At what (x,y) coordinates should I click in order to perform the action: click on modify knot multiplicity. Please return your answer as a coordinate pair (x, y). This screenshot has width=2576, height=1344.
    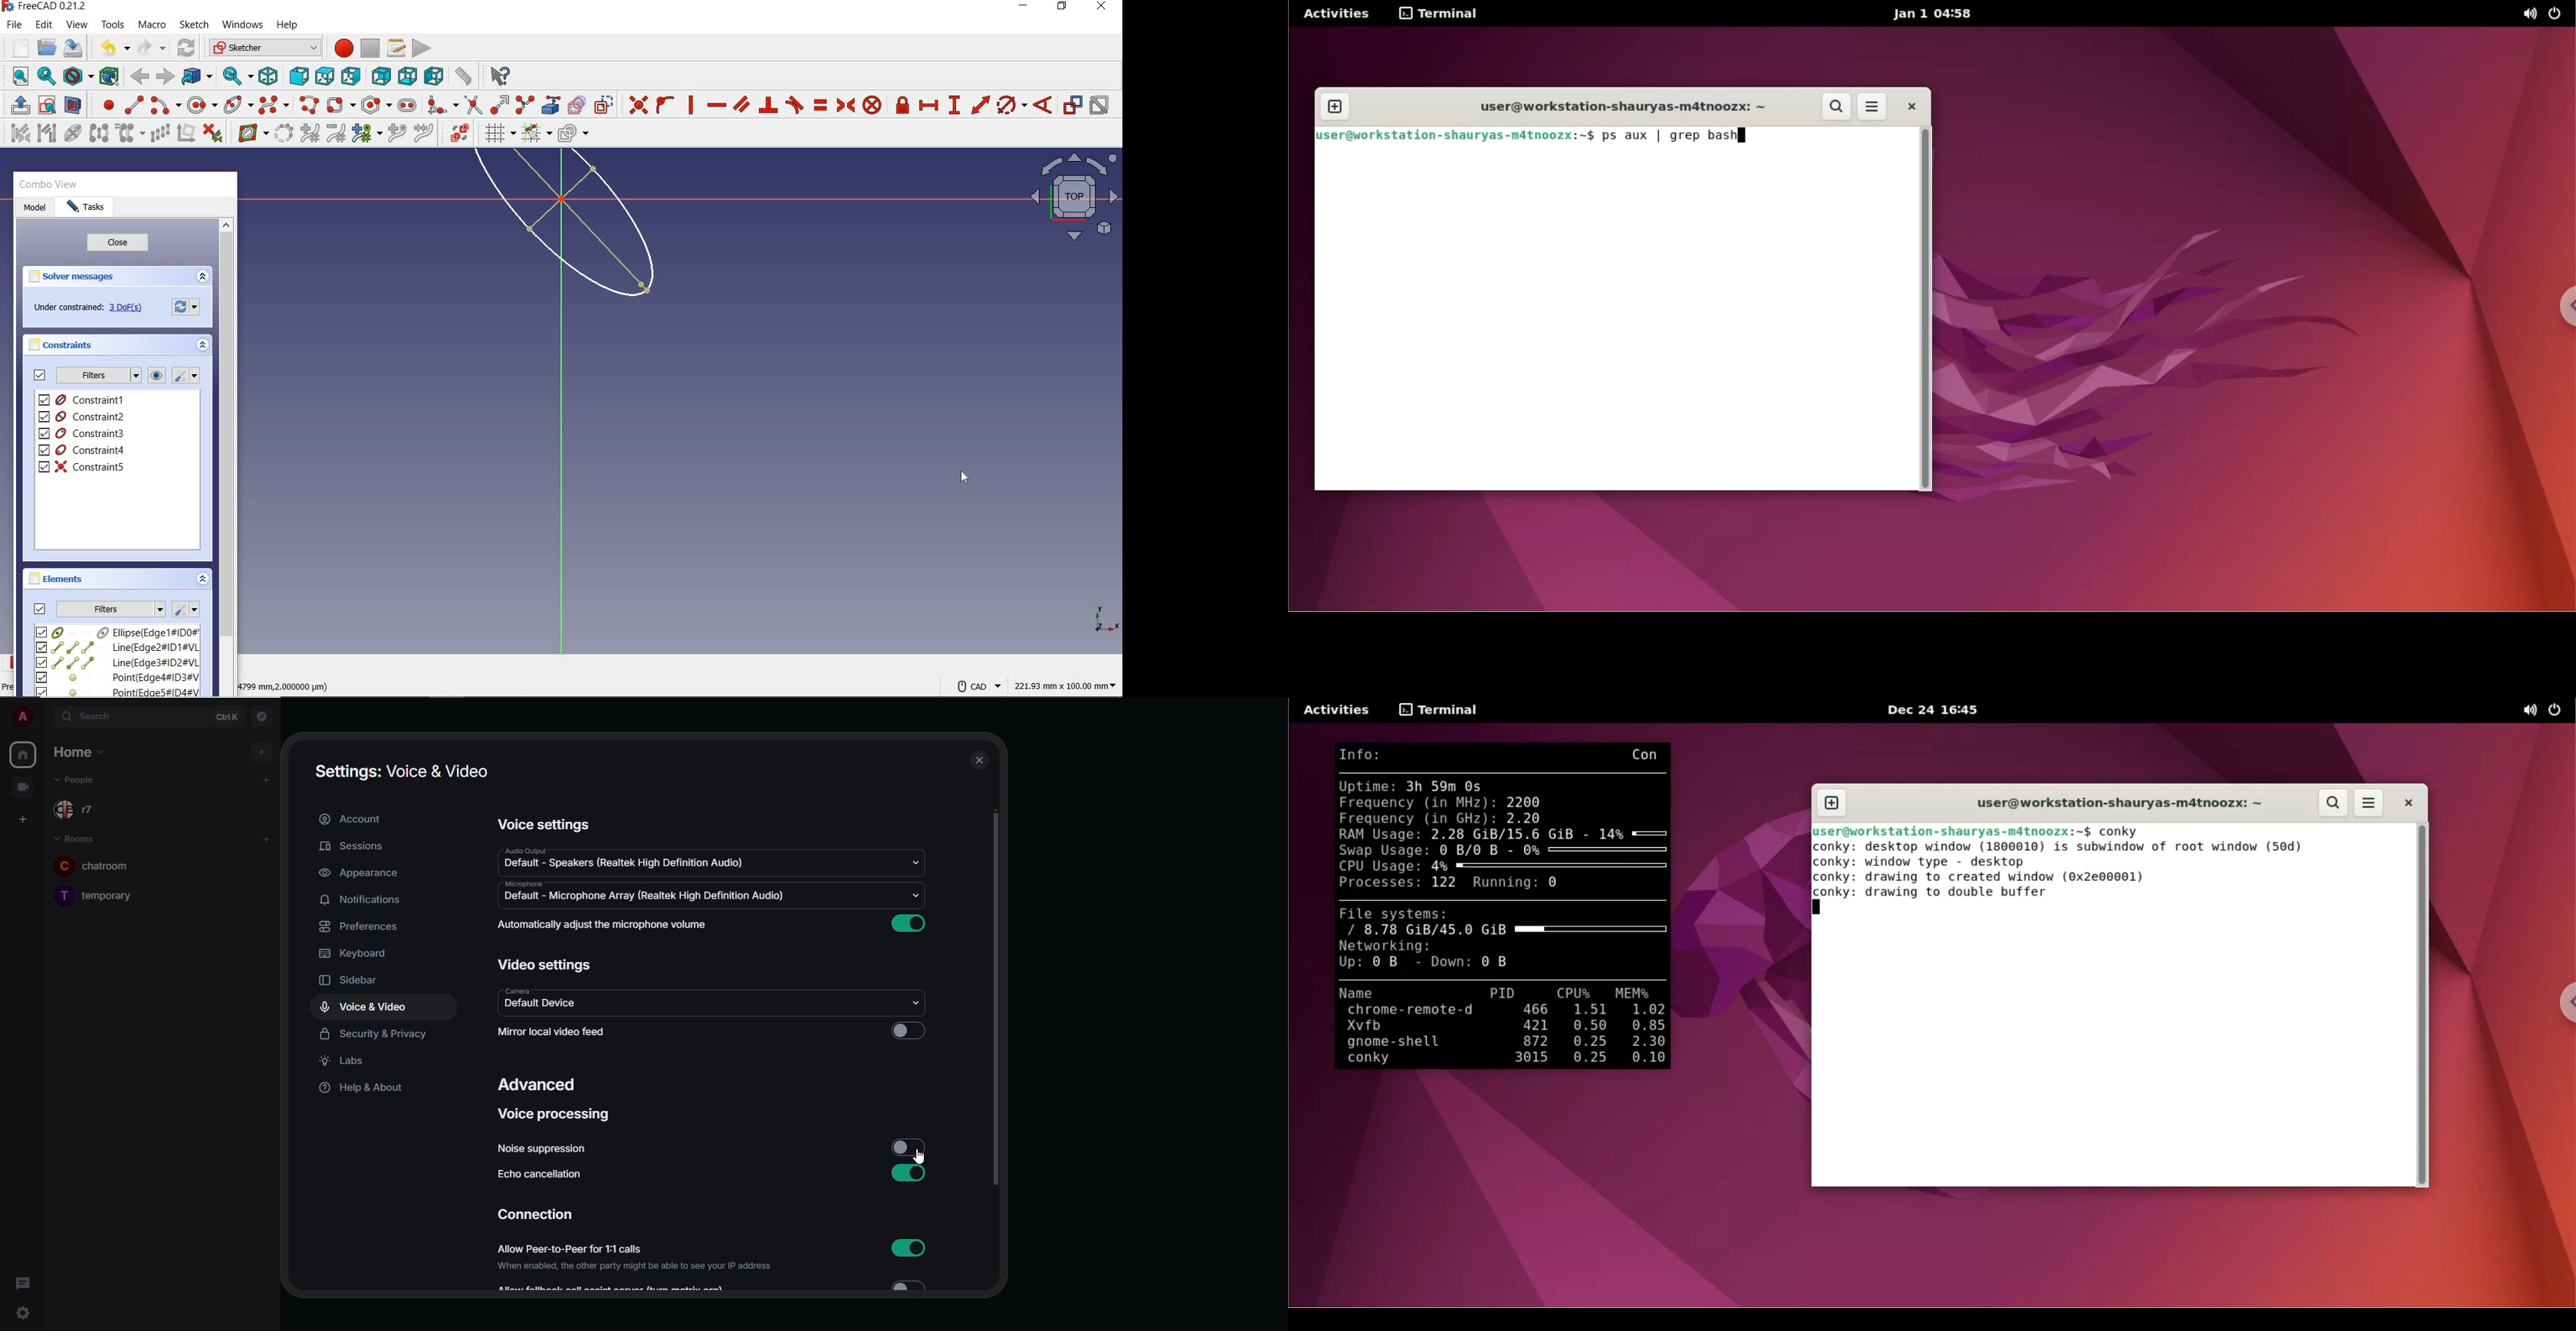
    Looking at the image, I should click on (366, 132).